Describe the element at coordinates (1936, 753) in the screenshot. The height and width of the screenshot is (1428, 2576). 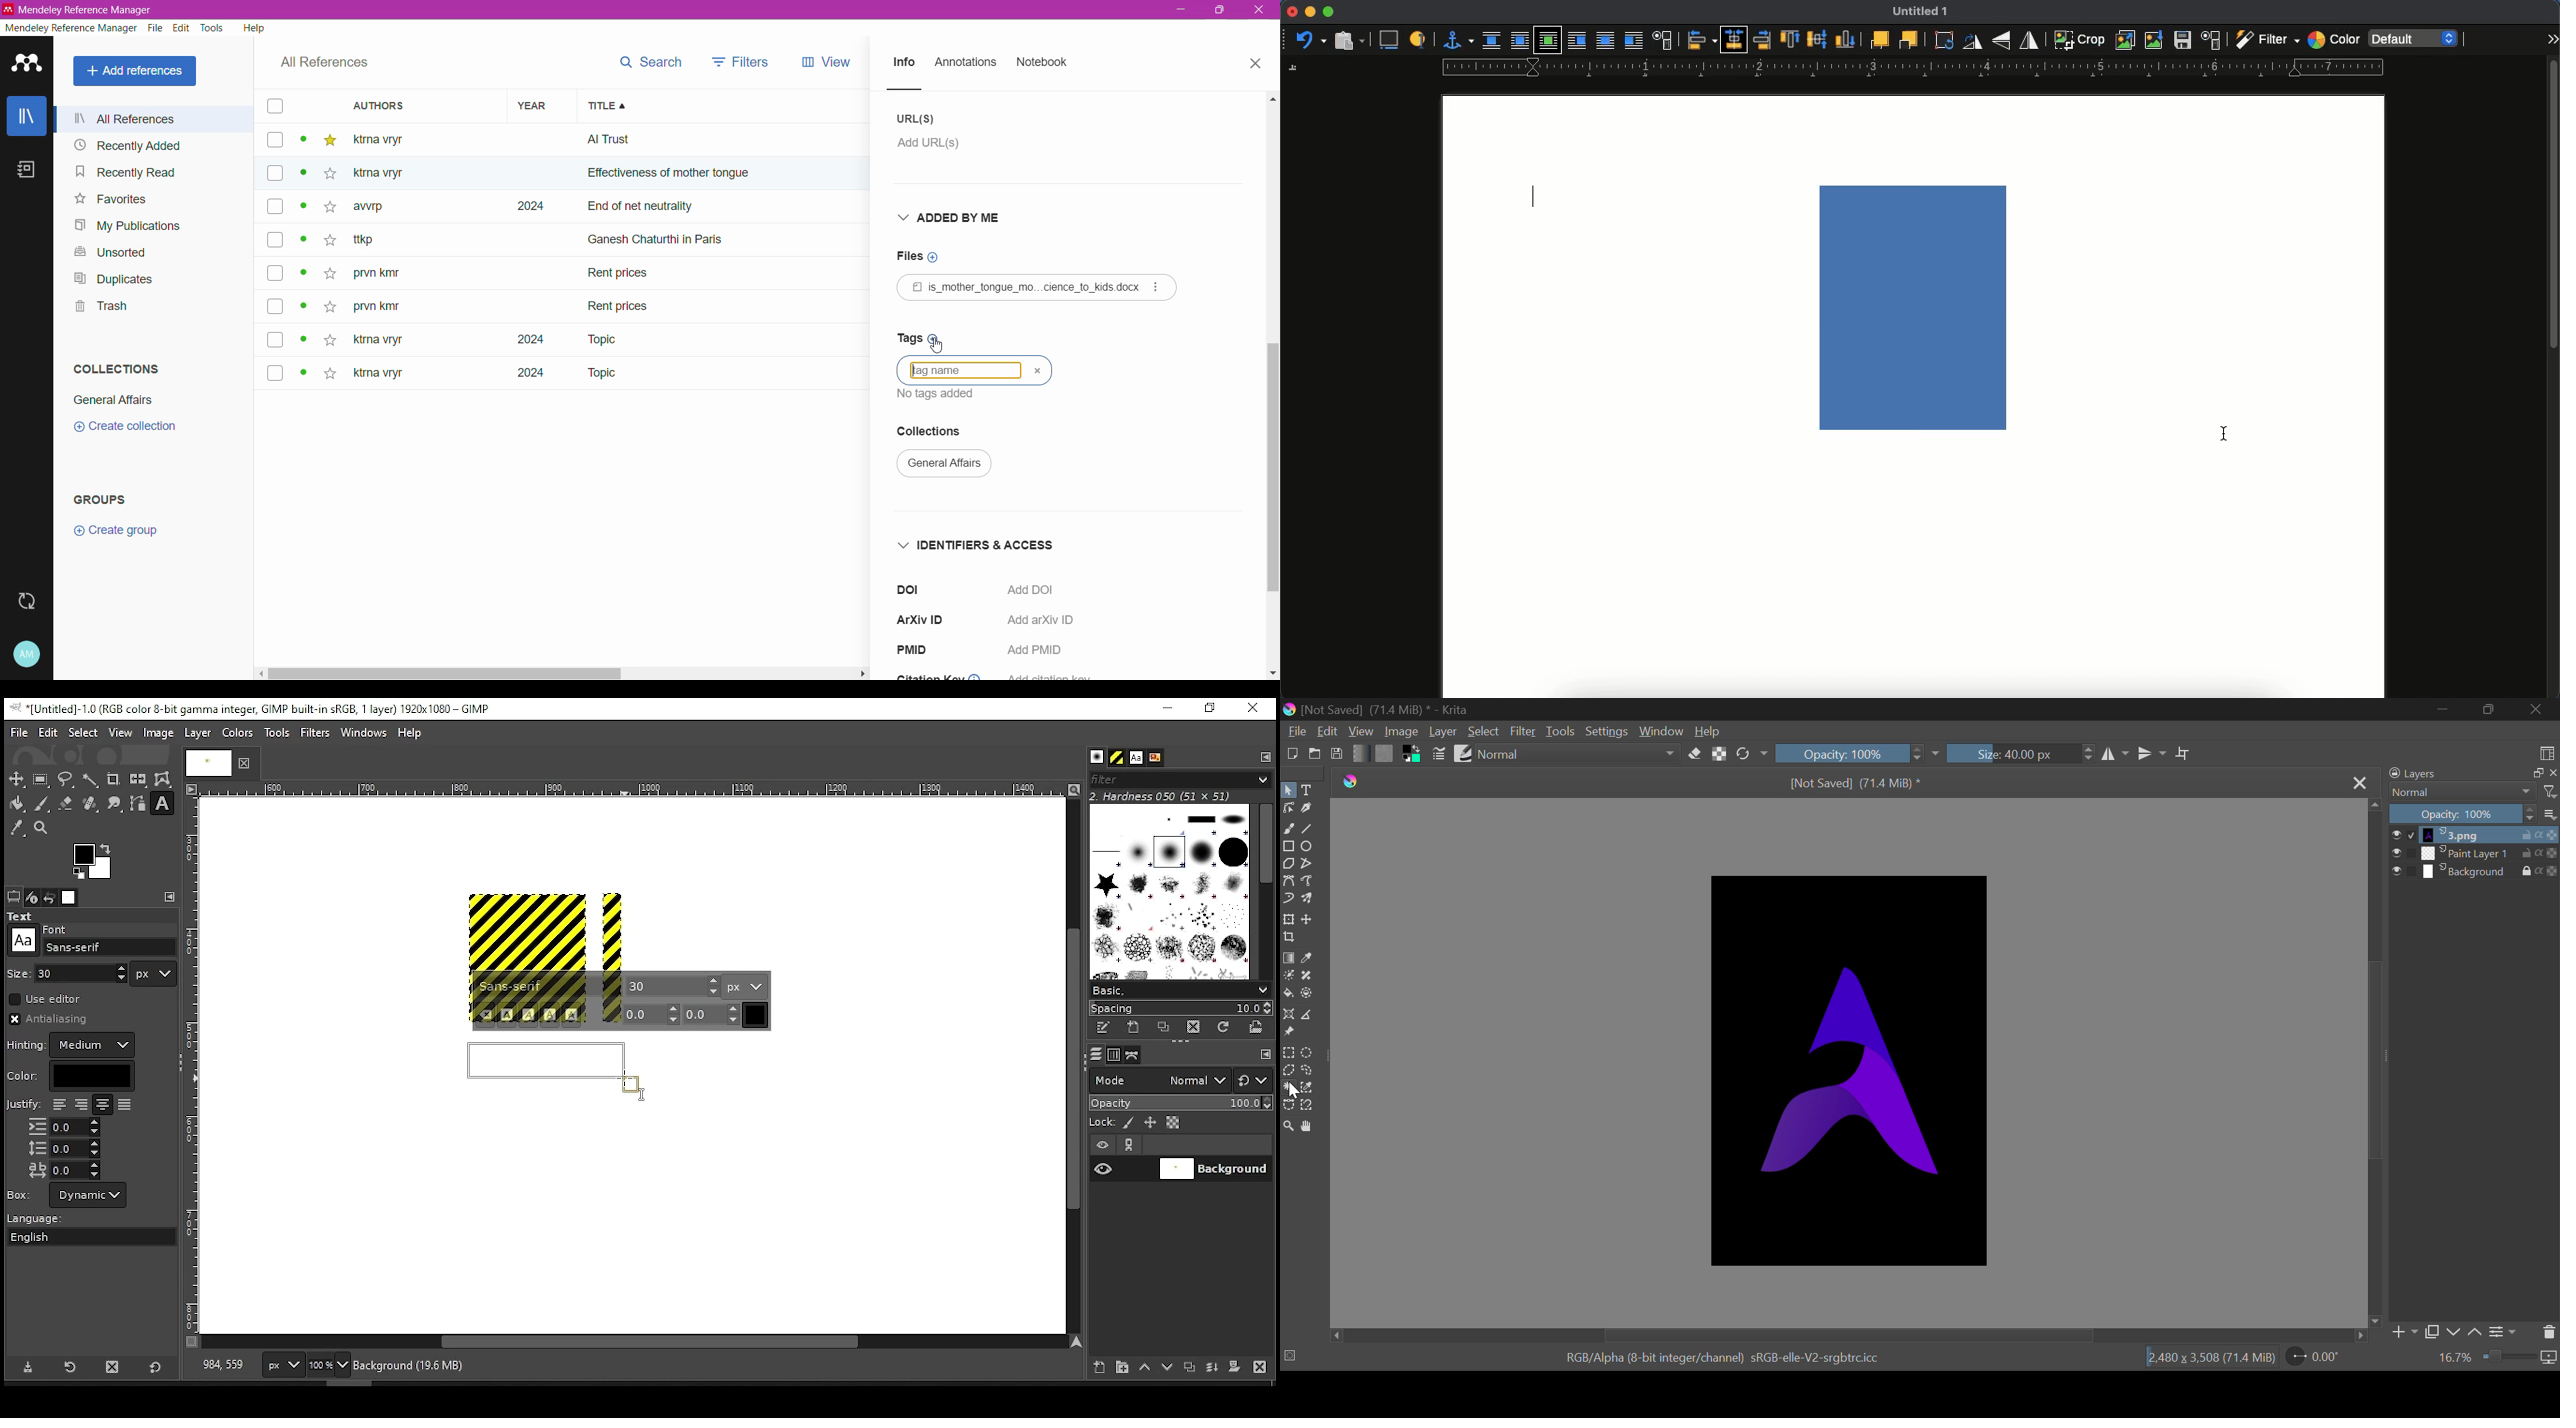
I see `dropdown` at that location.